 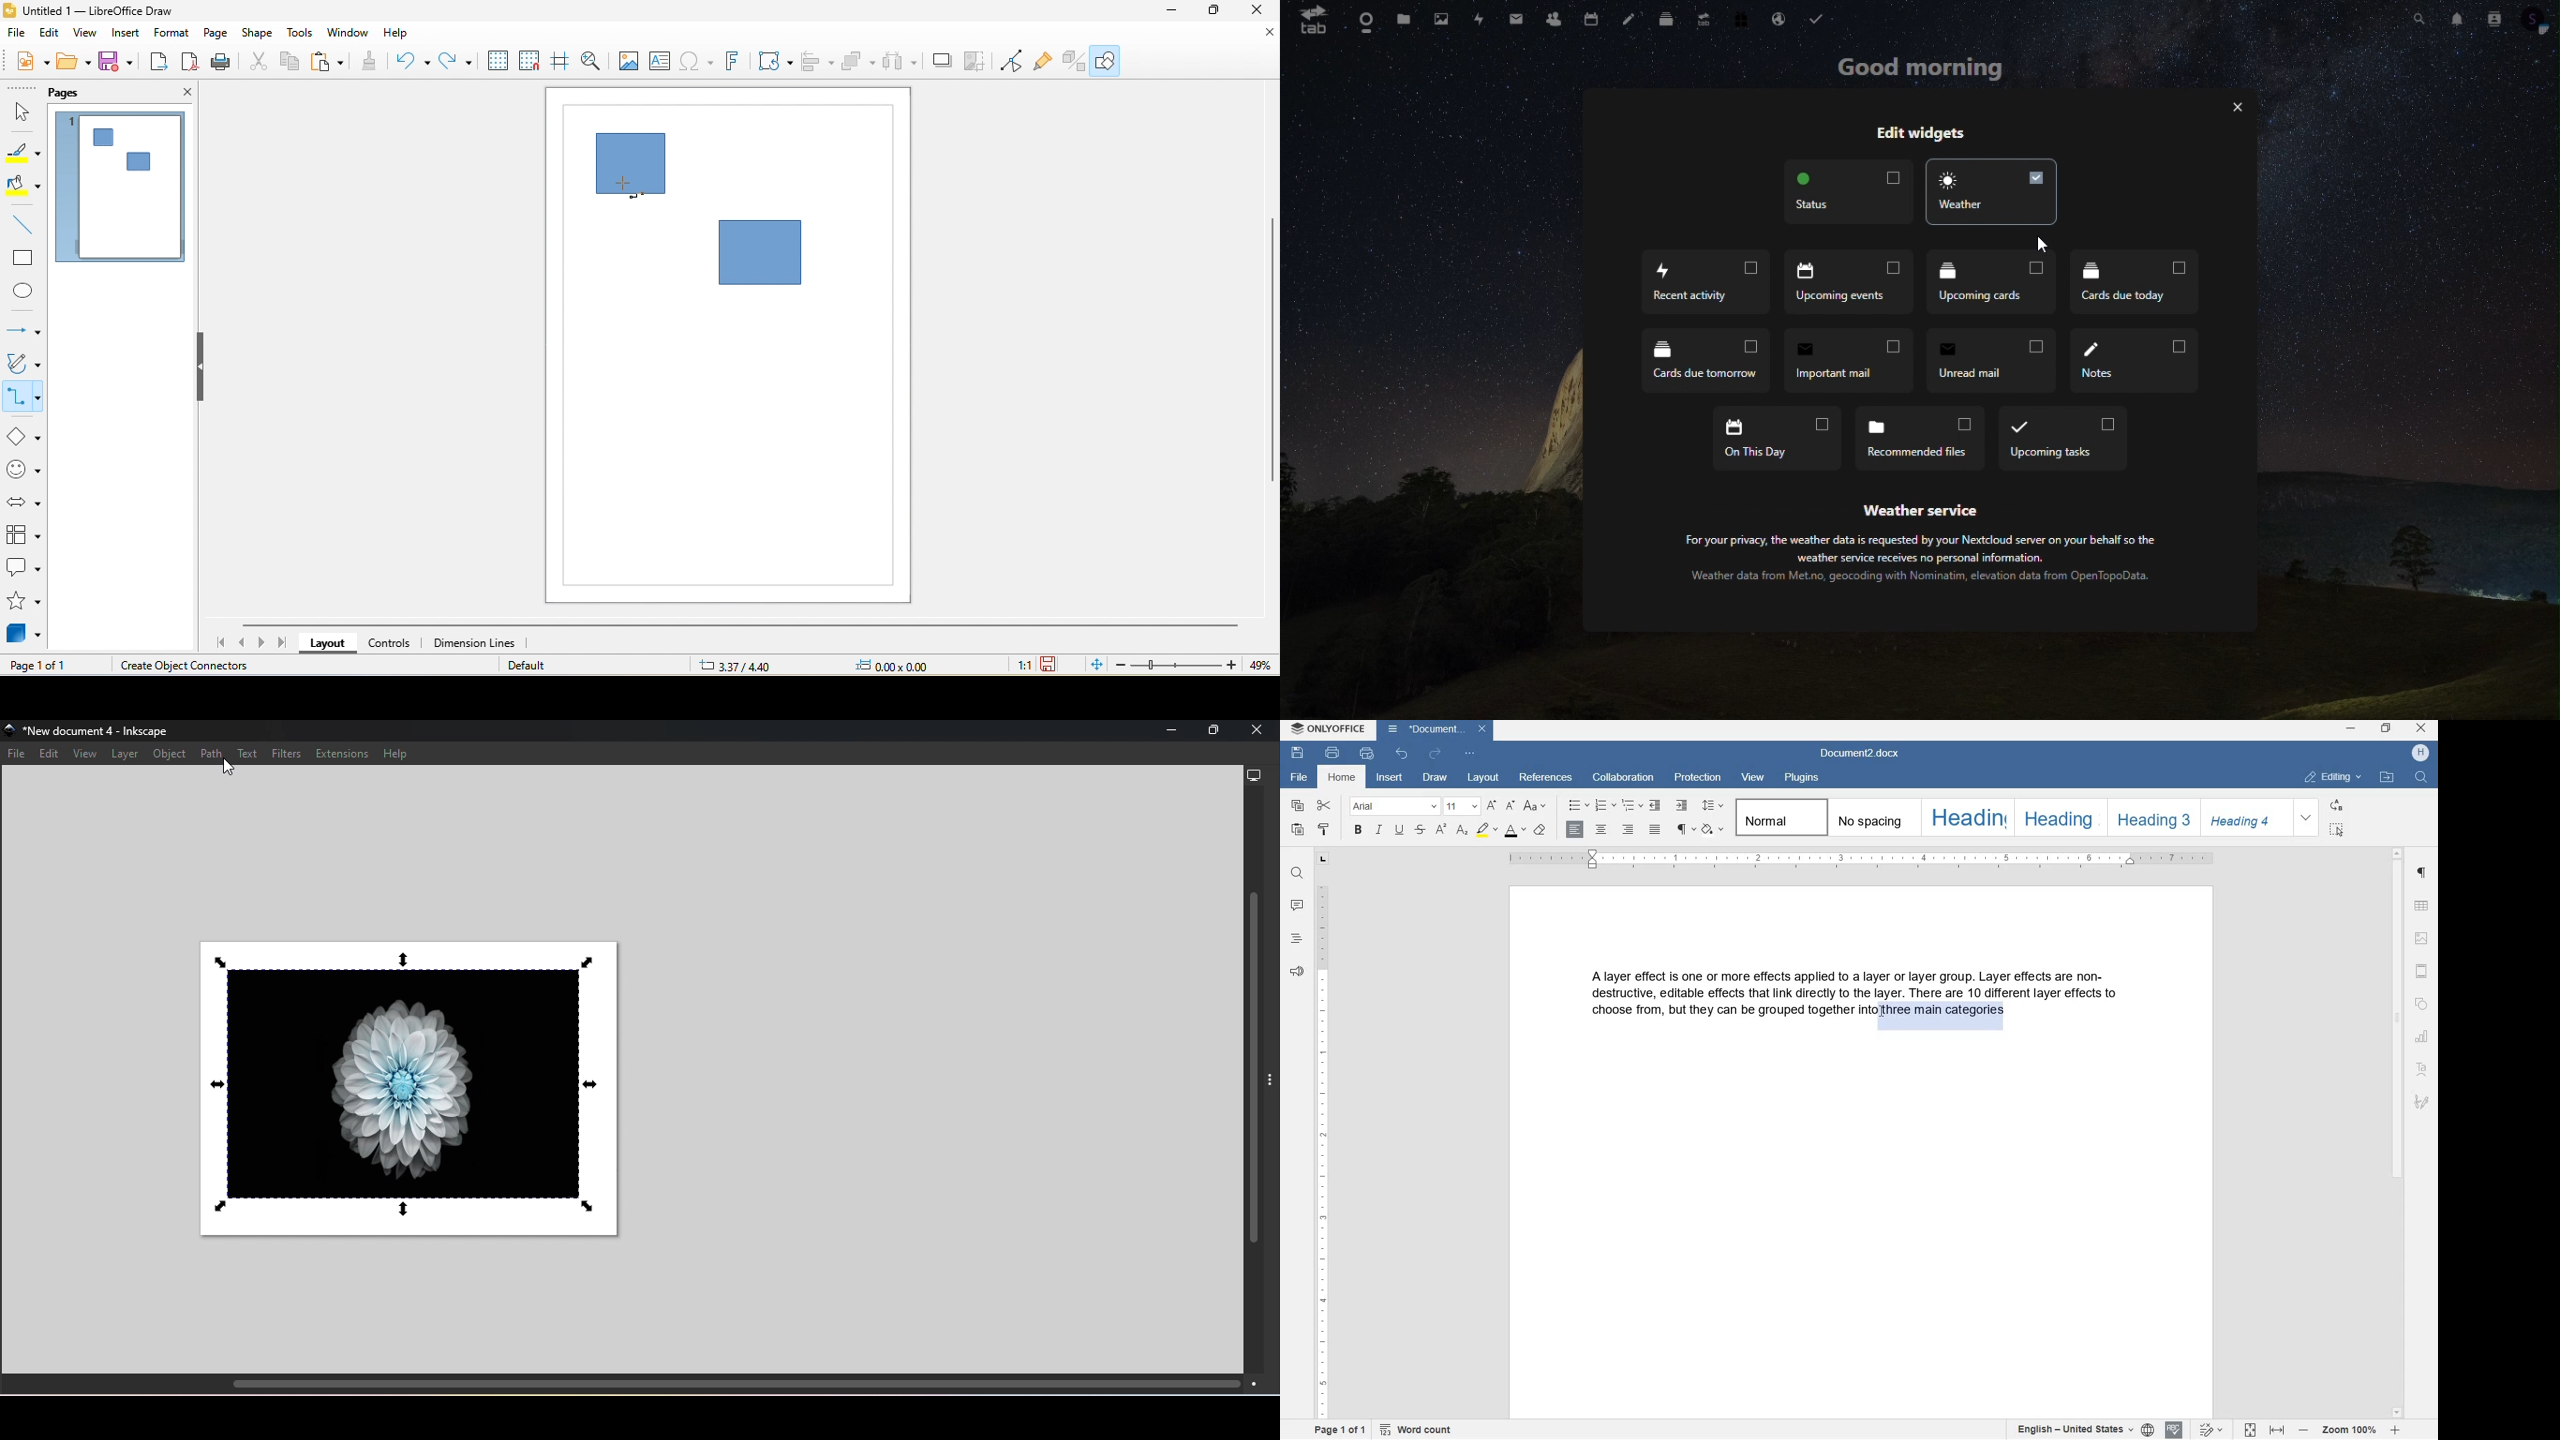 What do you see at coordinates (2349, 1431) in the screenshot?
I see `zoom in or out` at bounding box center [2349, 1431].